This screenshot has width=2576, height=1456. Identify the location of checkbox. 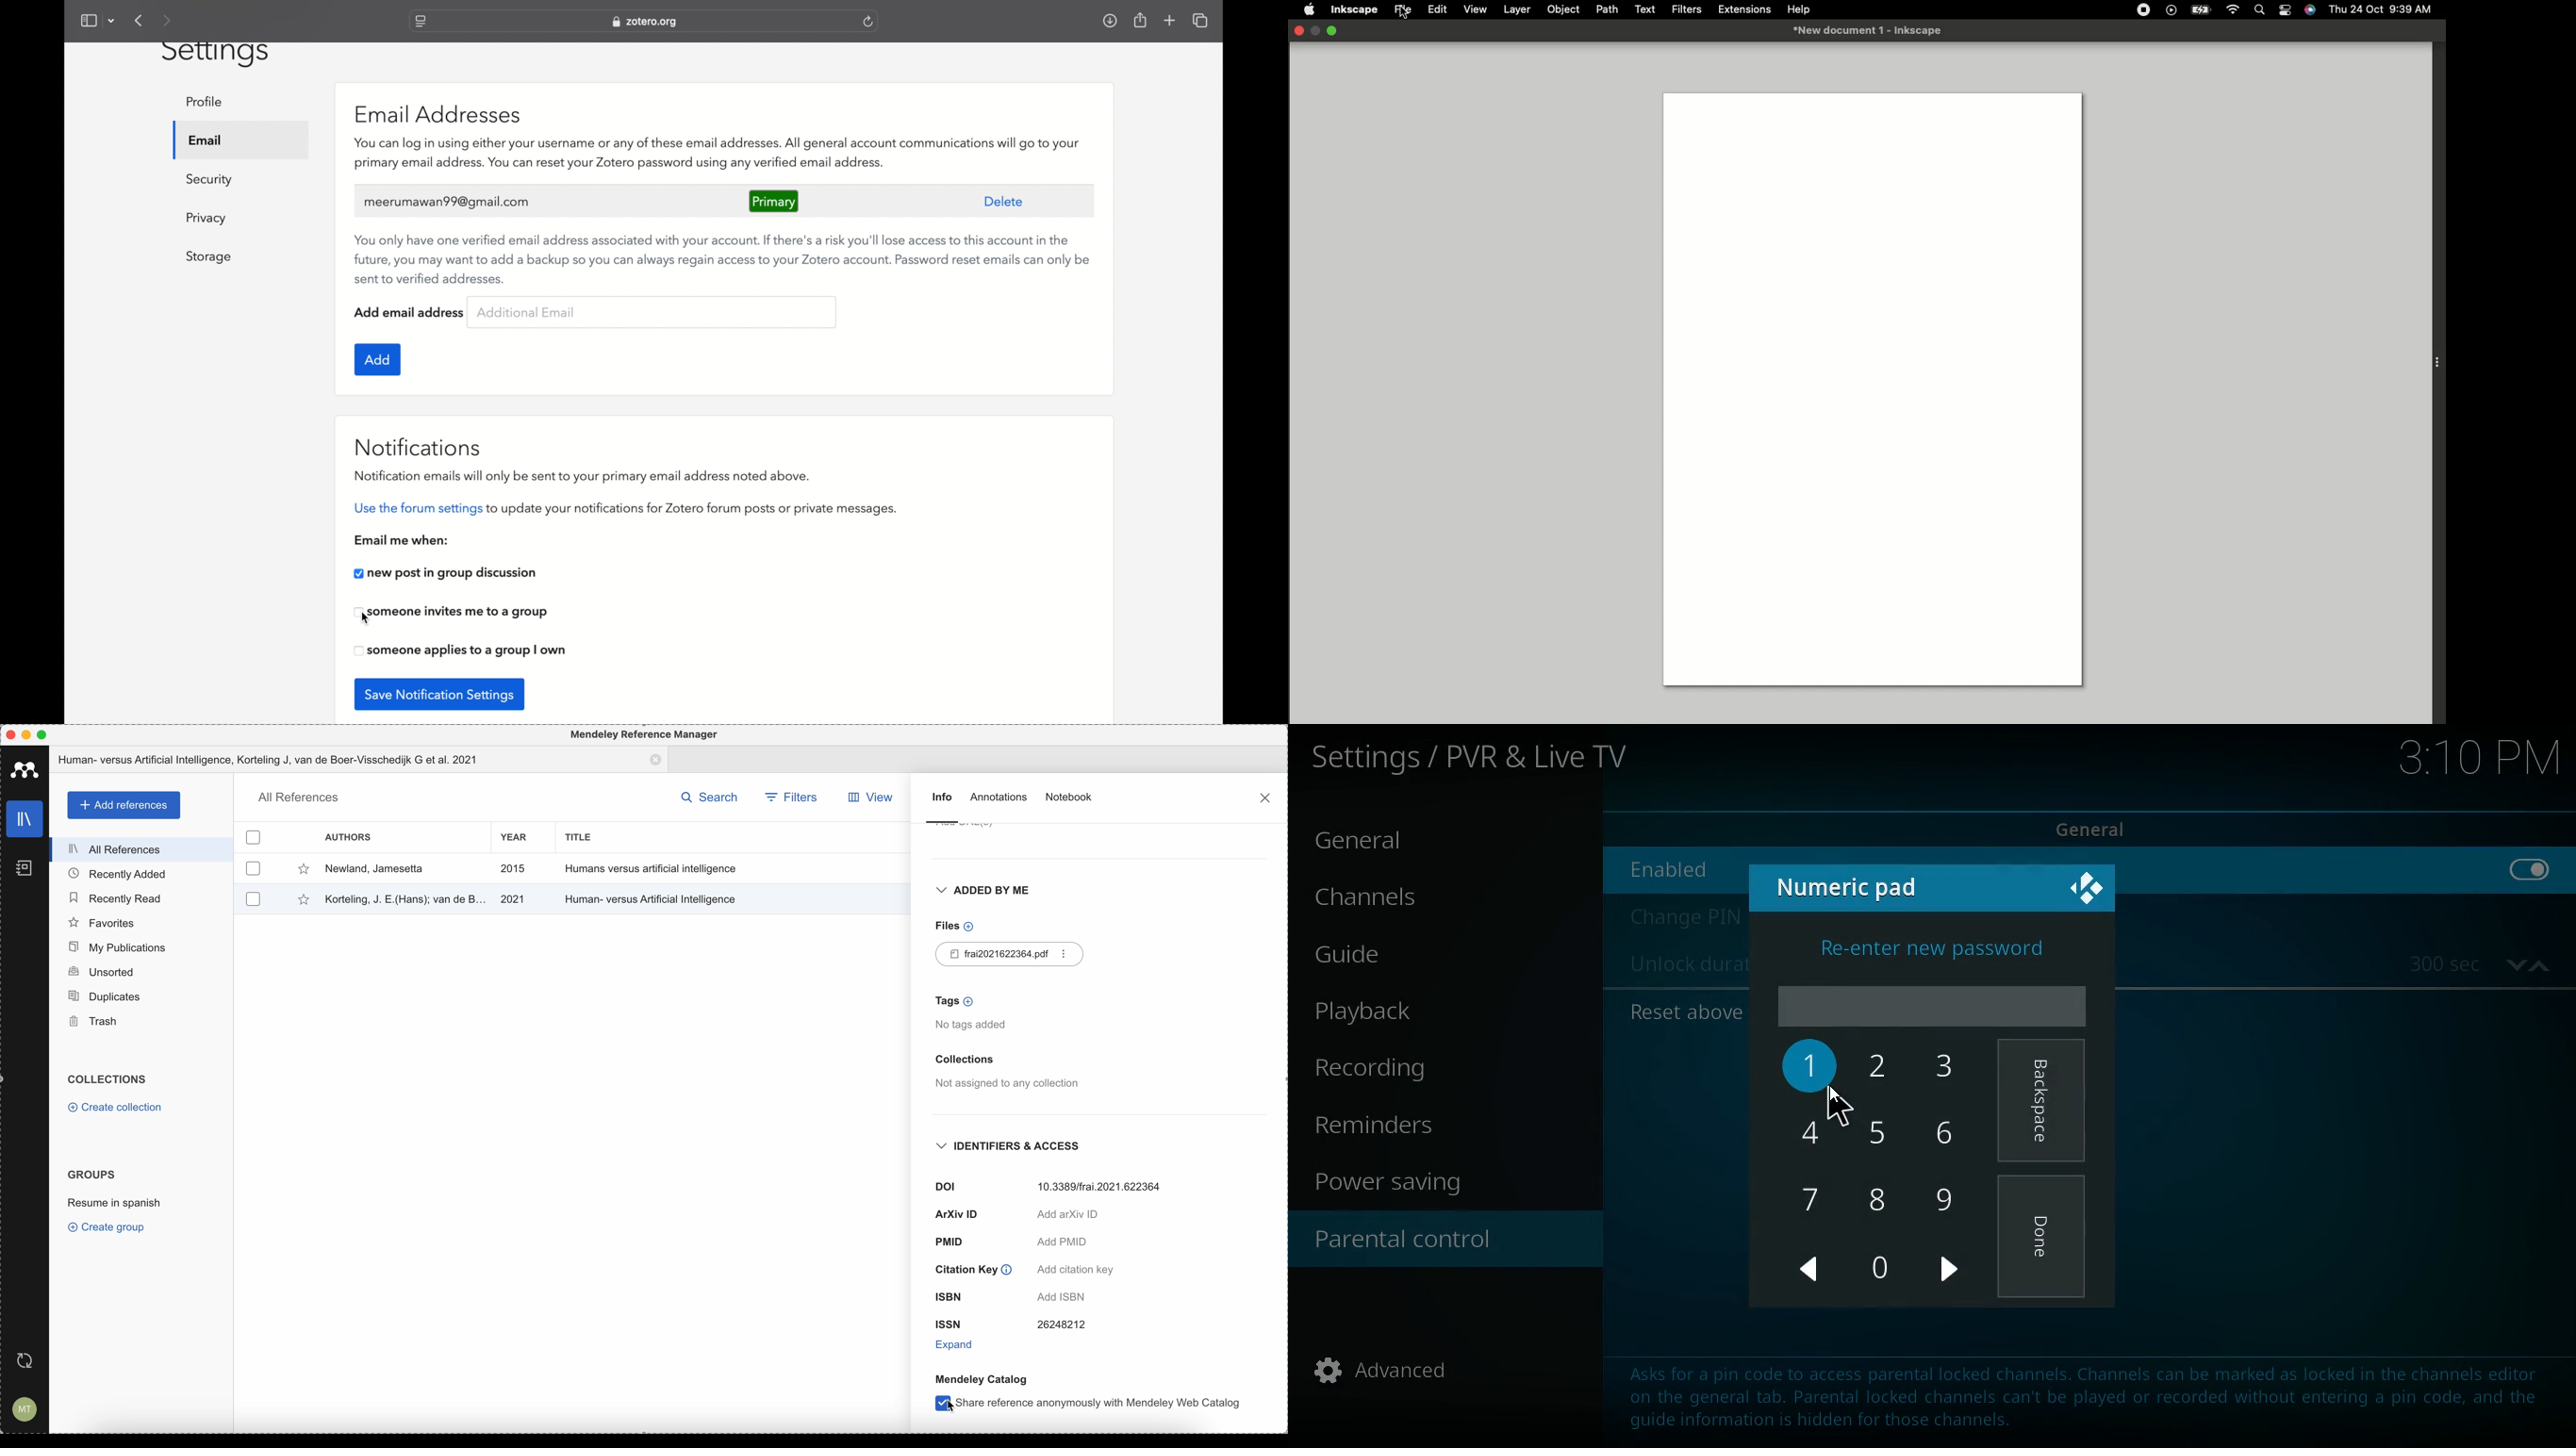
(255, 835).